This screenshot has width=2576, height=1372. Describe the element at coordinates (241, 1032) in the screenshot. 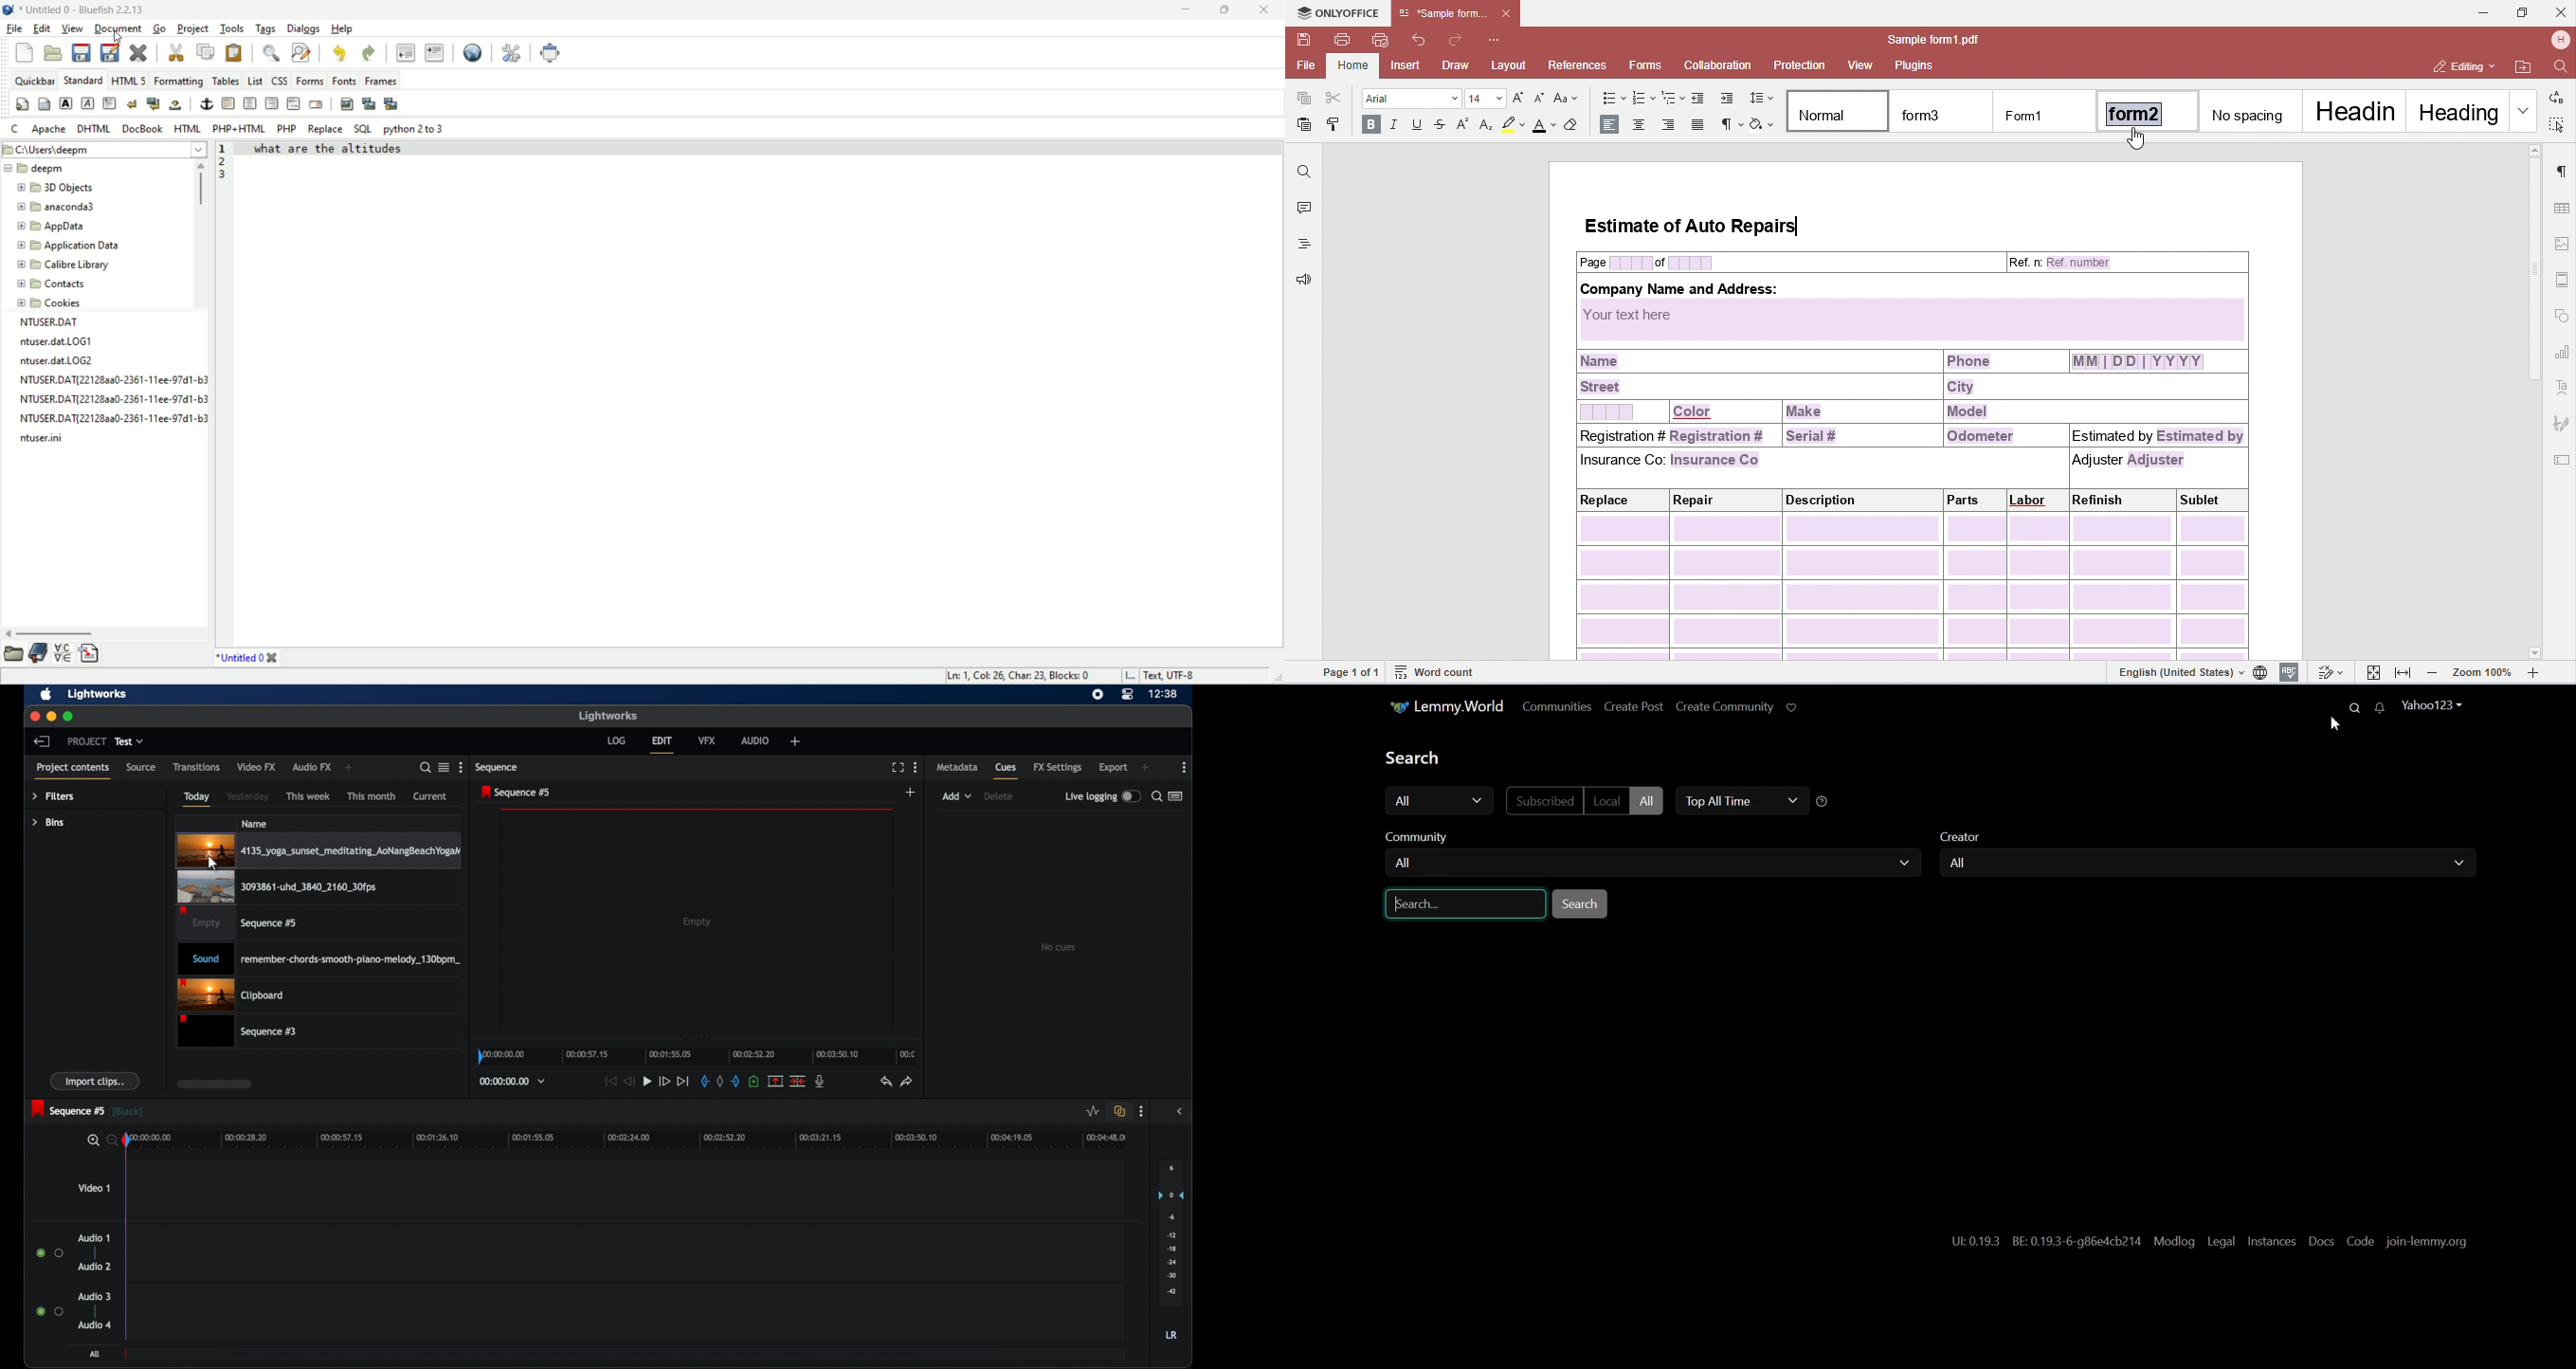

I see `sequence 3` at that location.